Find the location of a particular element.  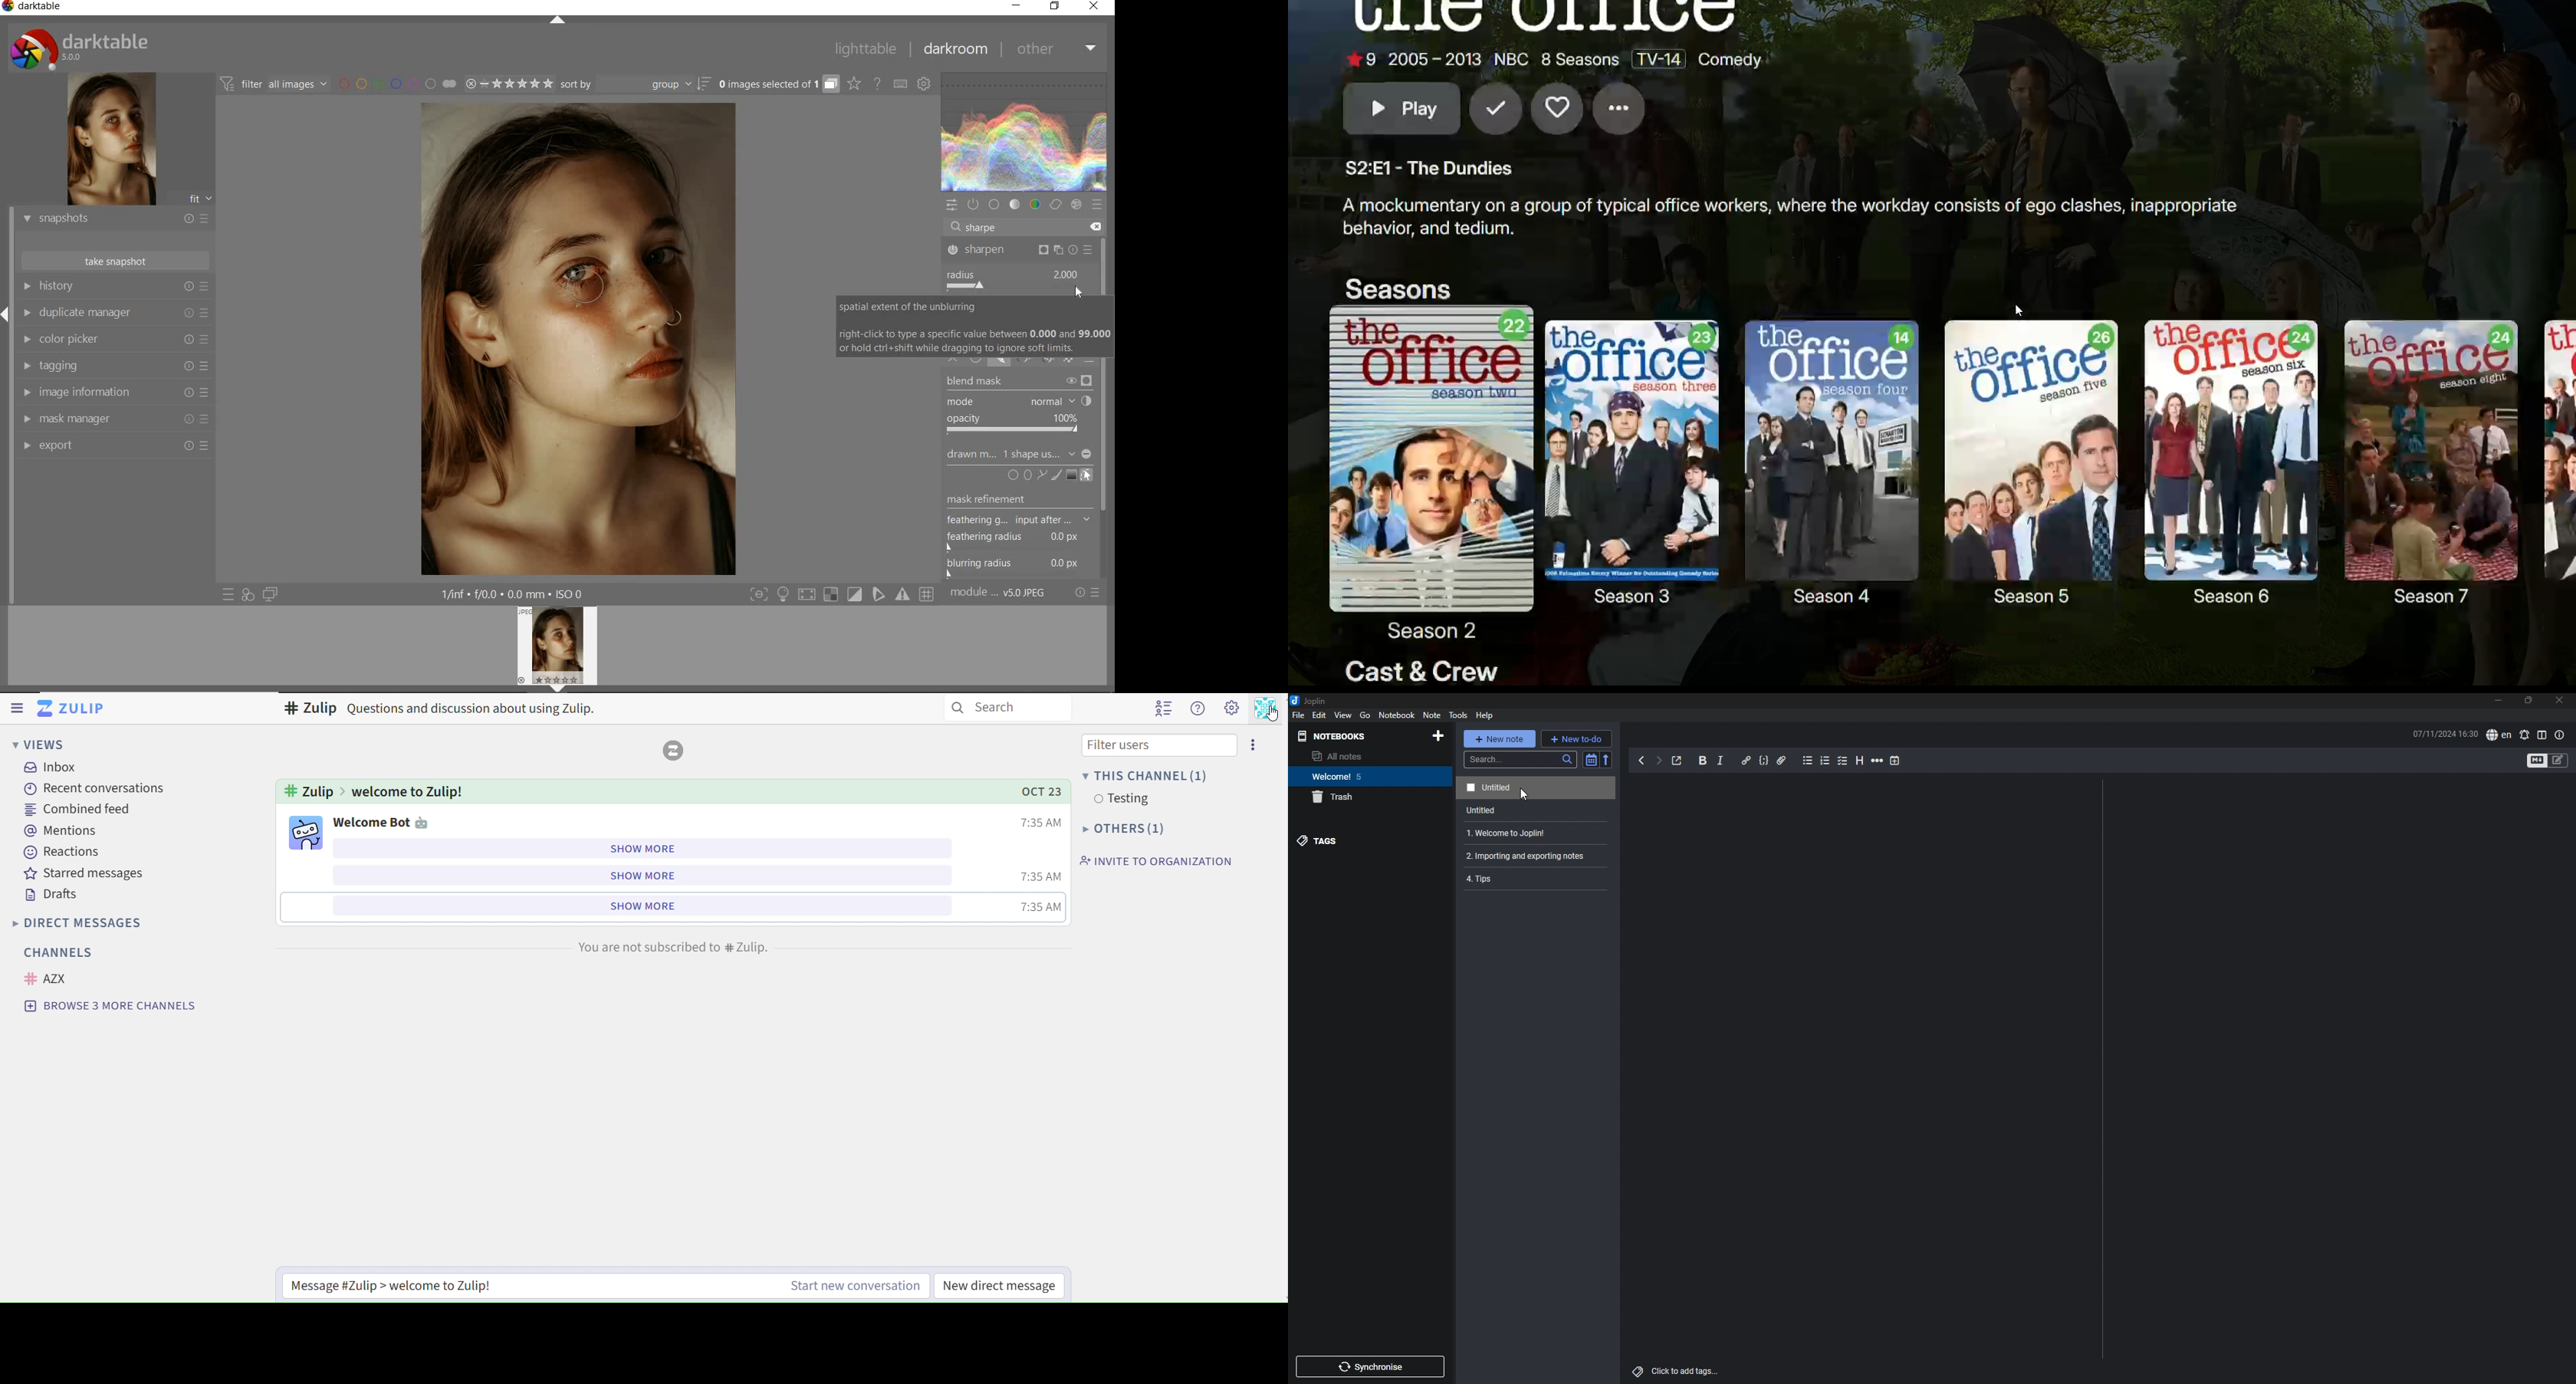

display a second darkroom image below is located at coordinates (268, 595).